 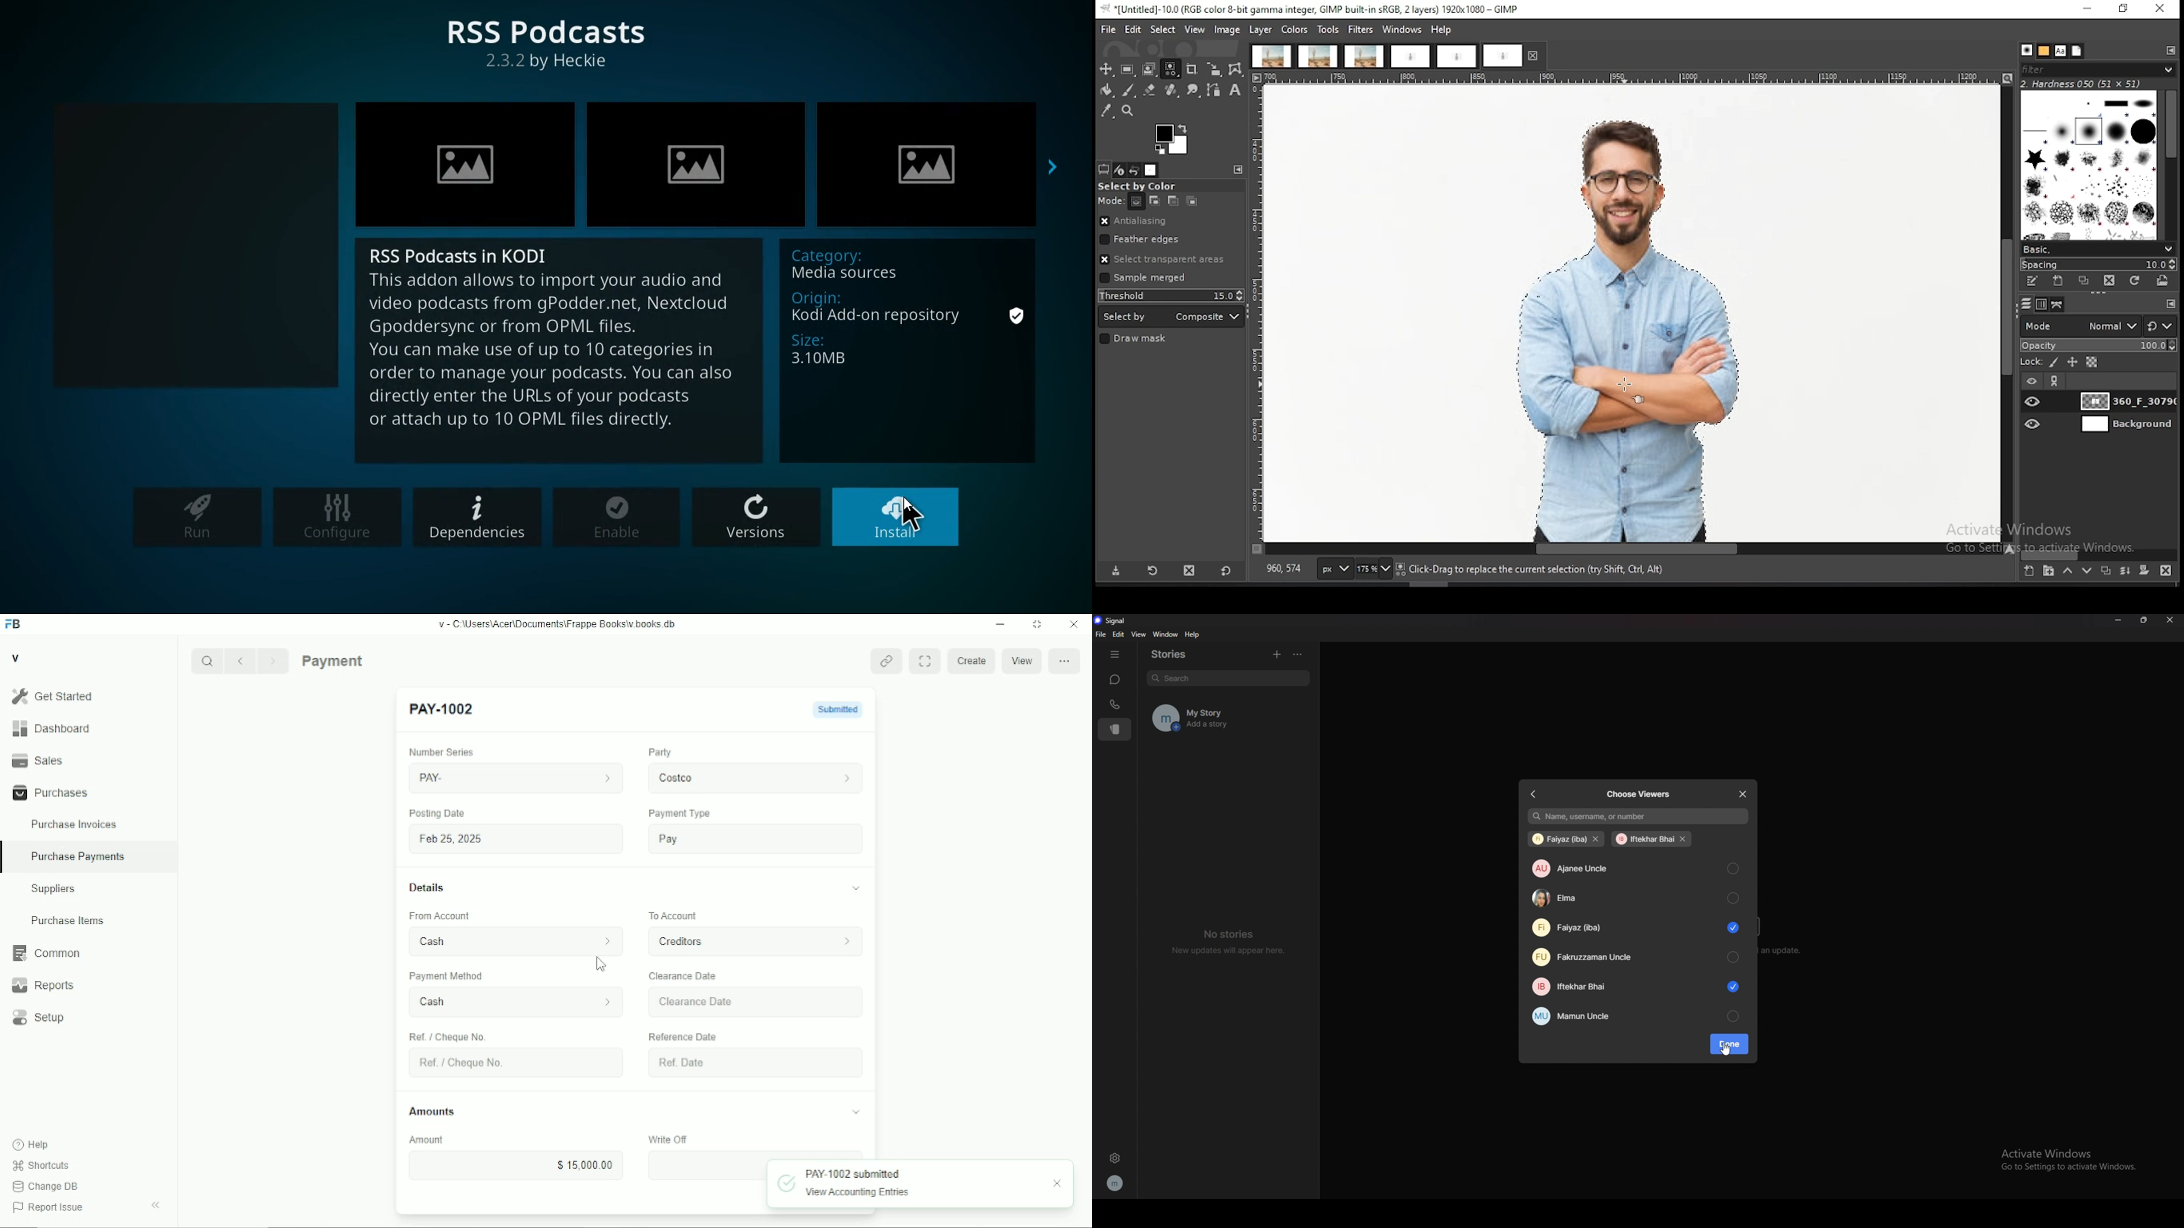 I want to click on Shortcuts, so click(x=41, y=1166).